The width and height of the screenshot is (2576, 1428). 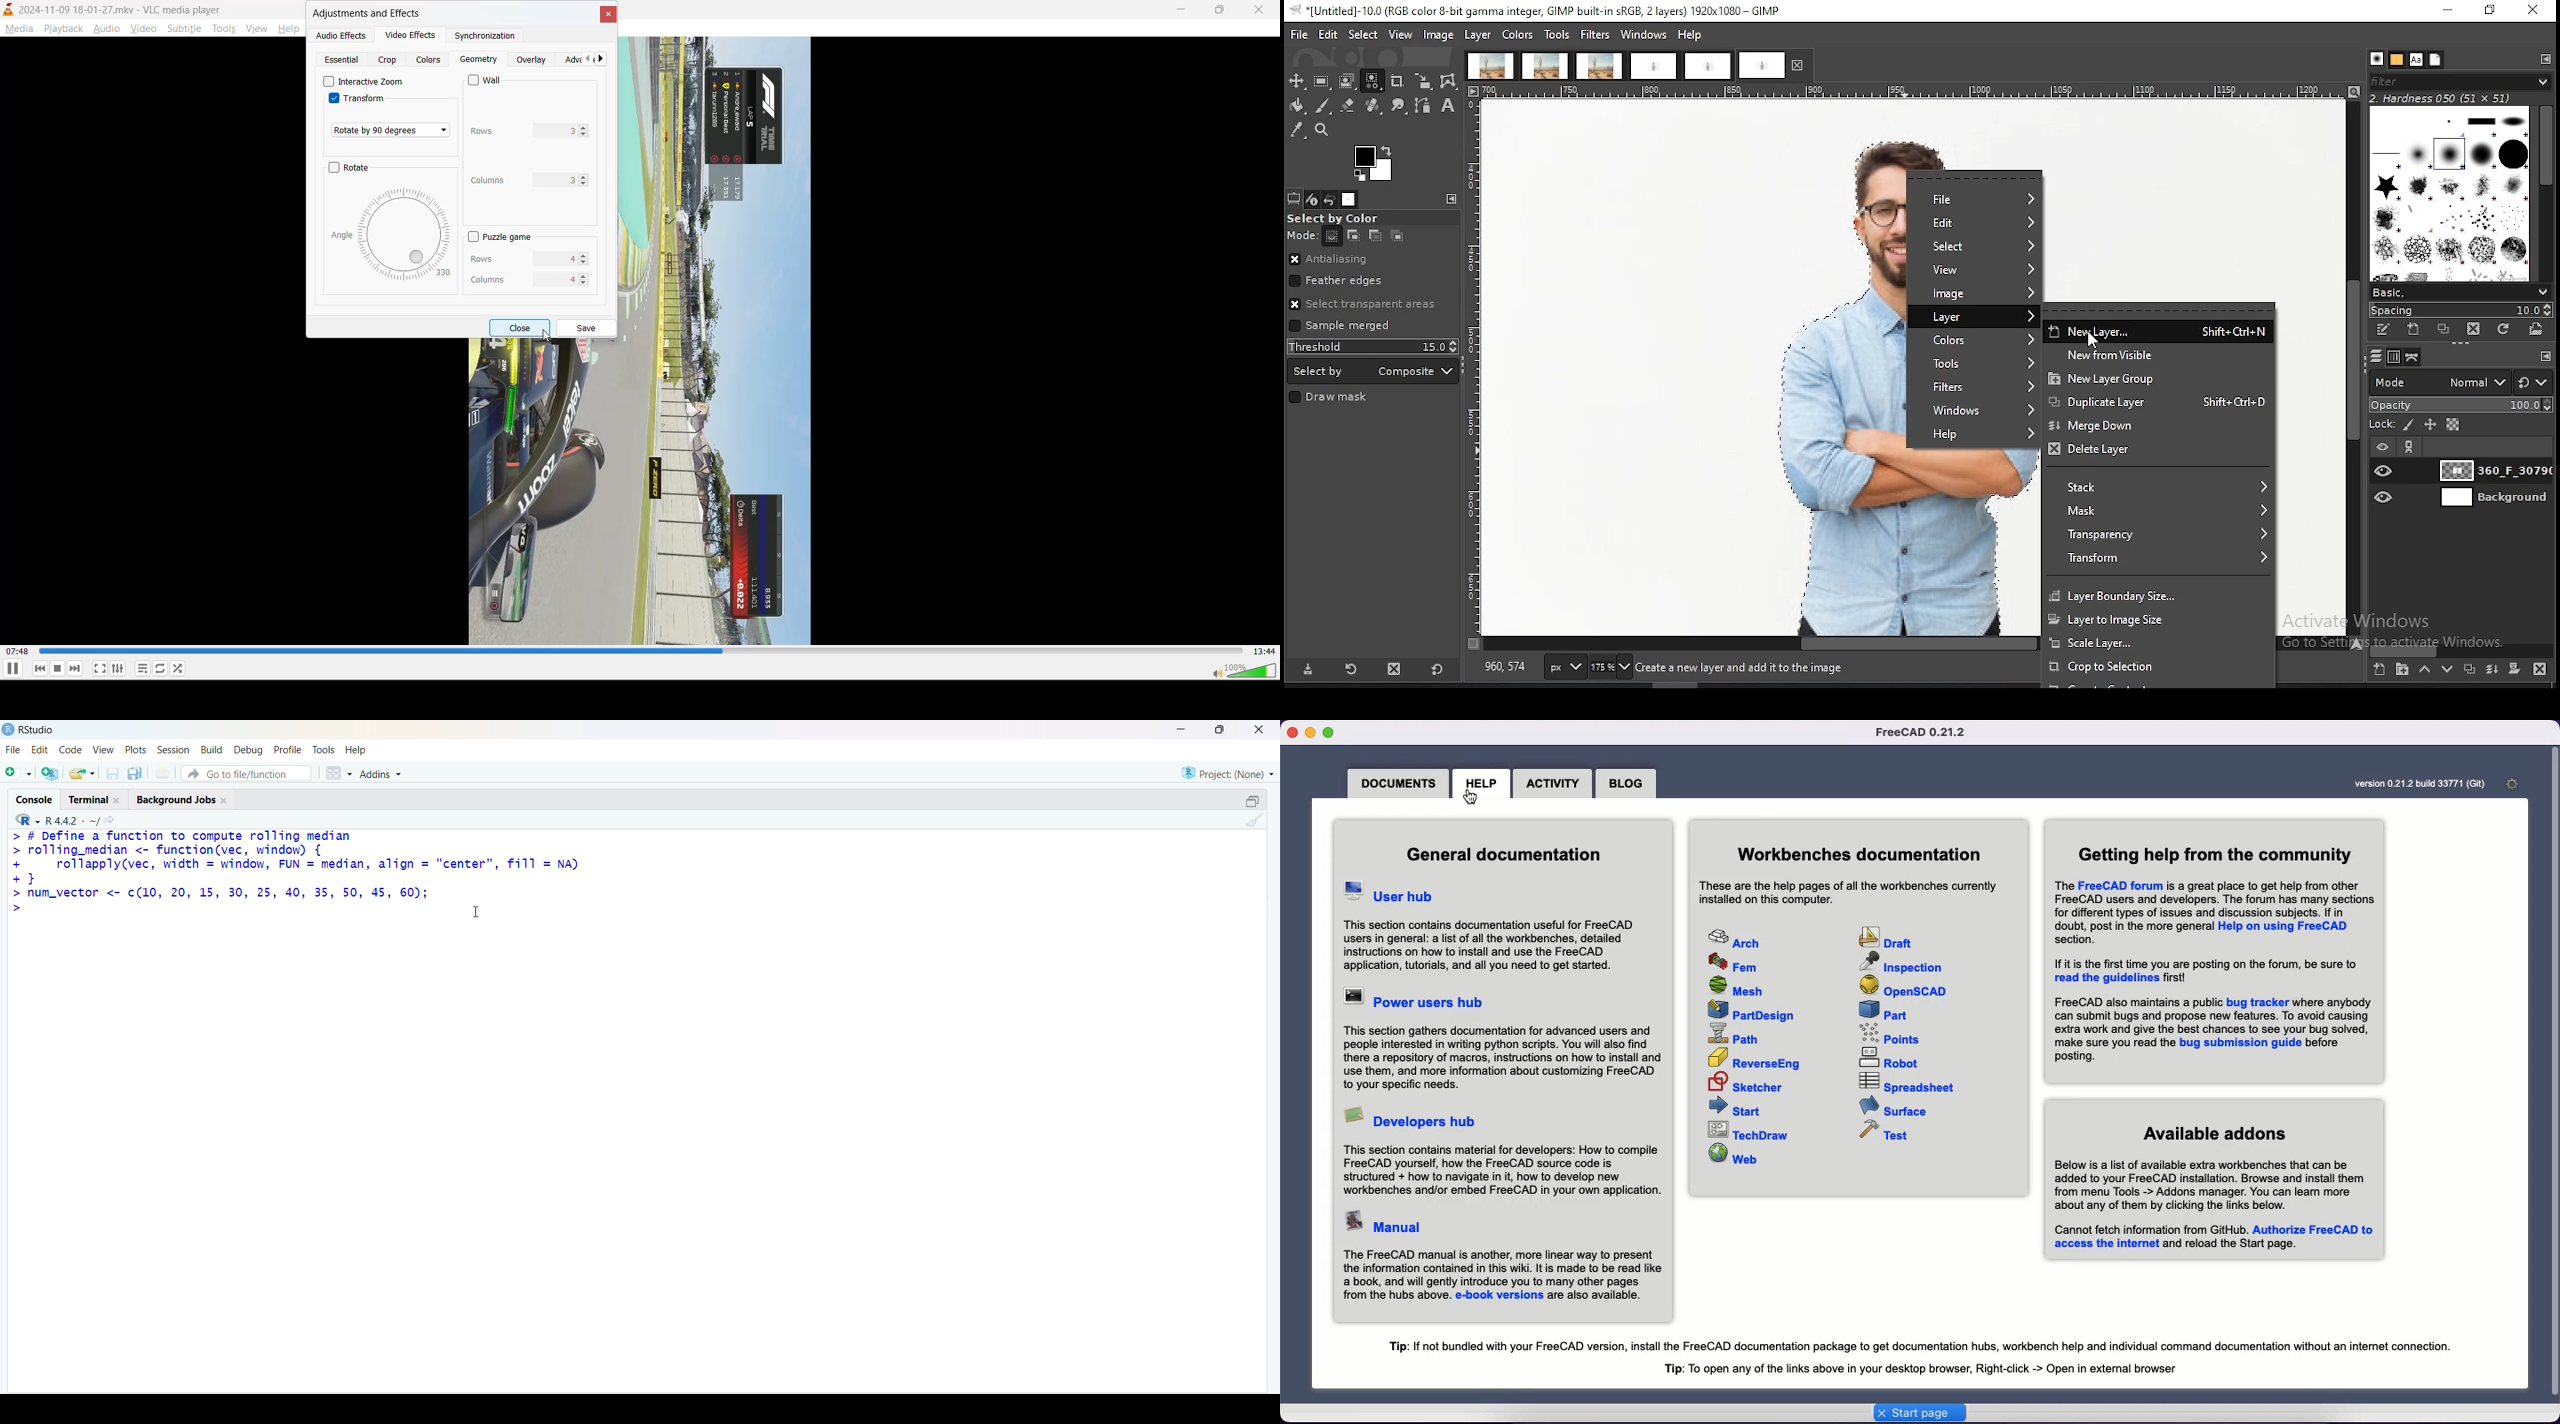 I want to click on file, so click(x=12, y=749).